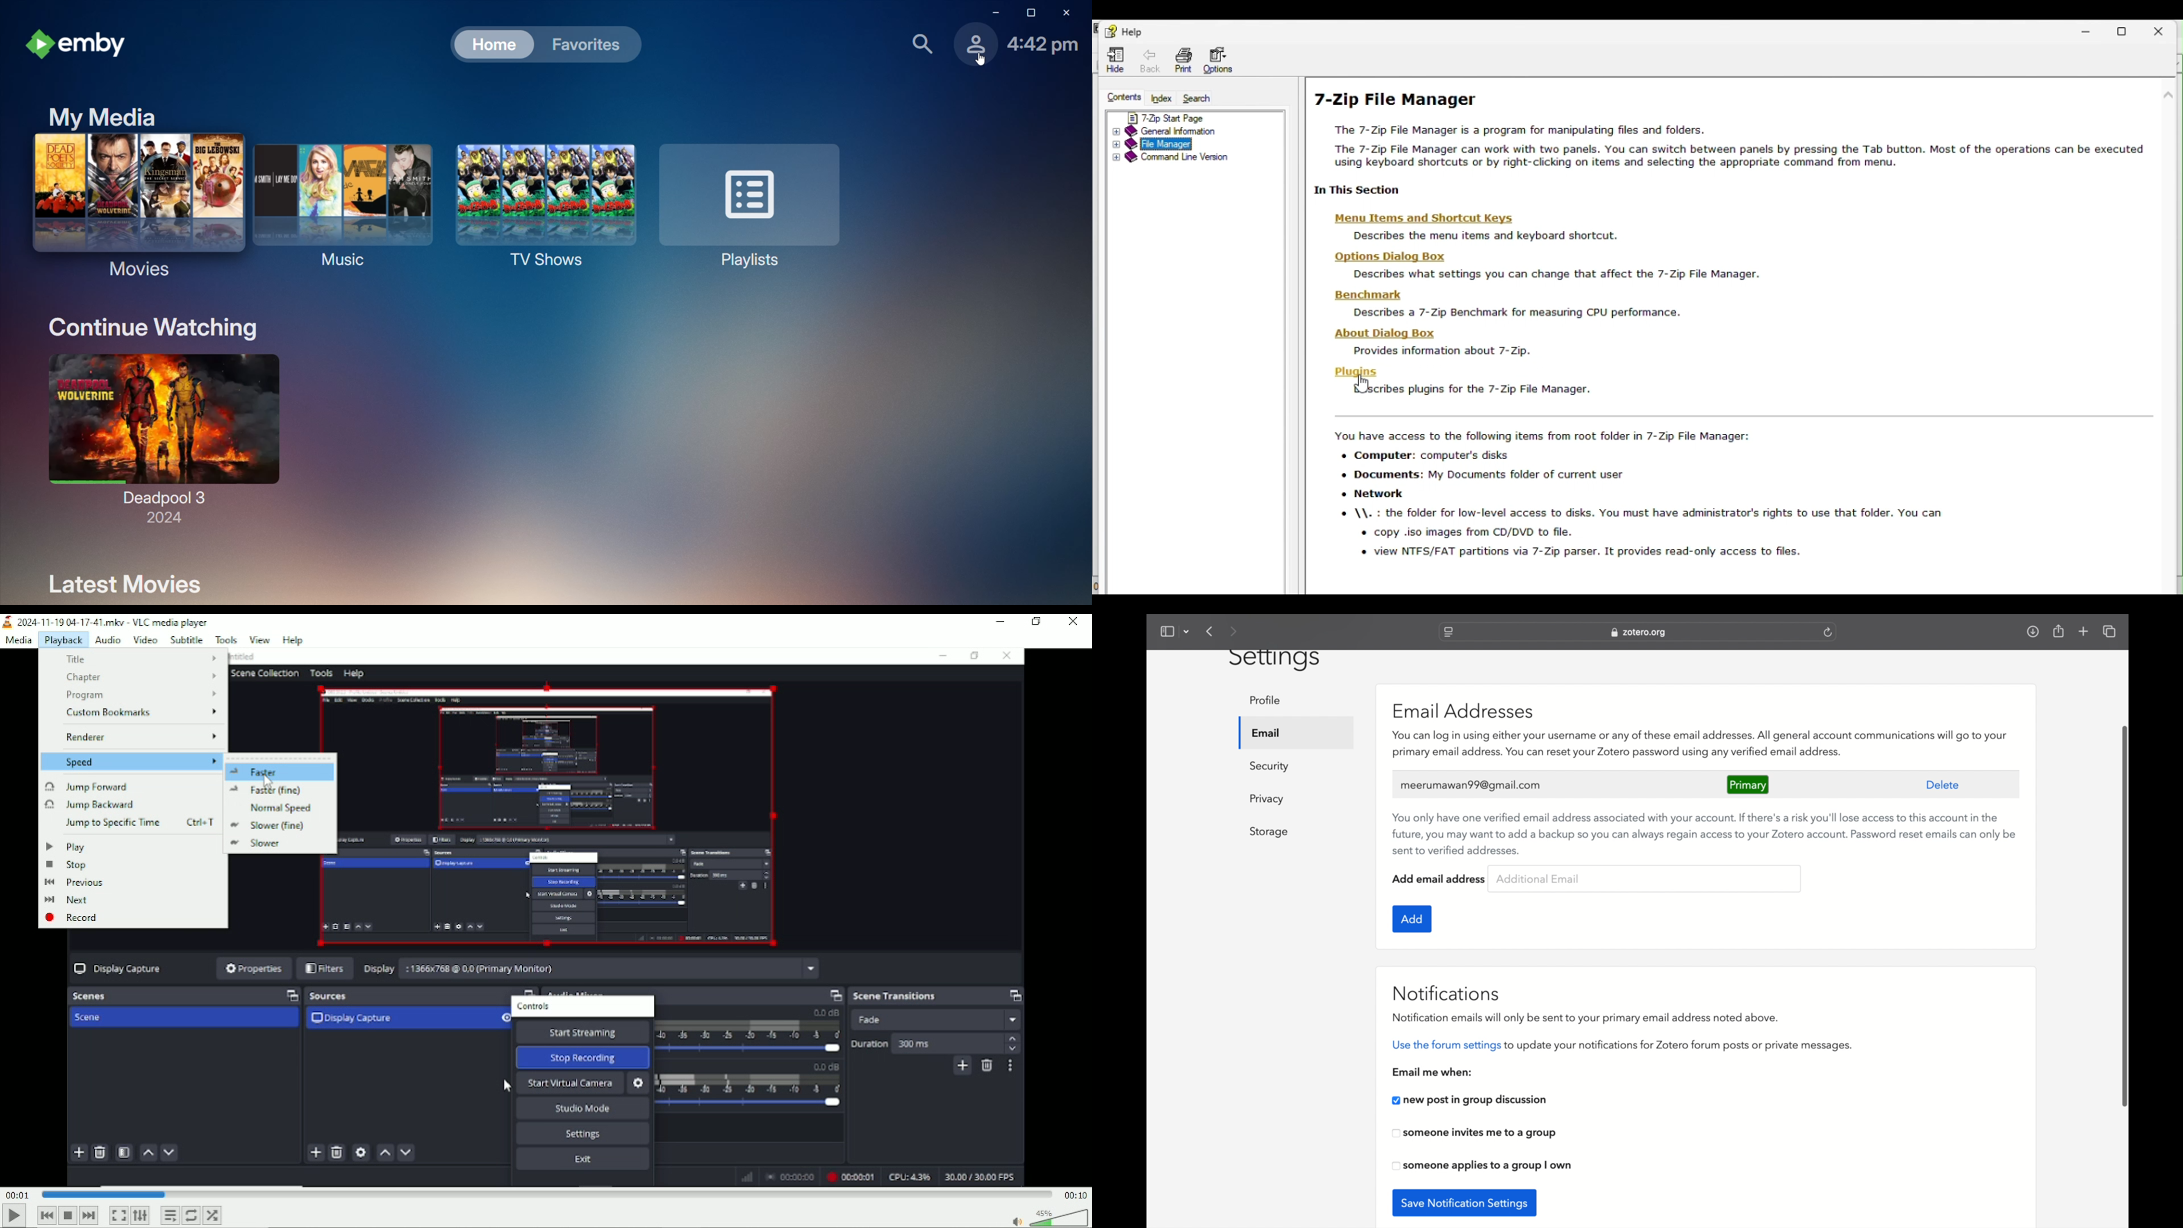  I want to click on delete, so click(1943, 785).